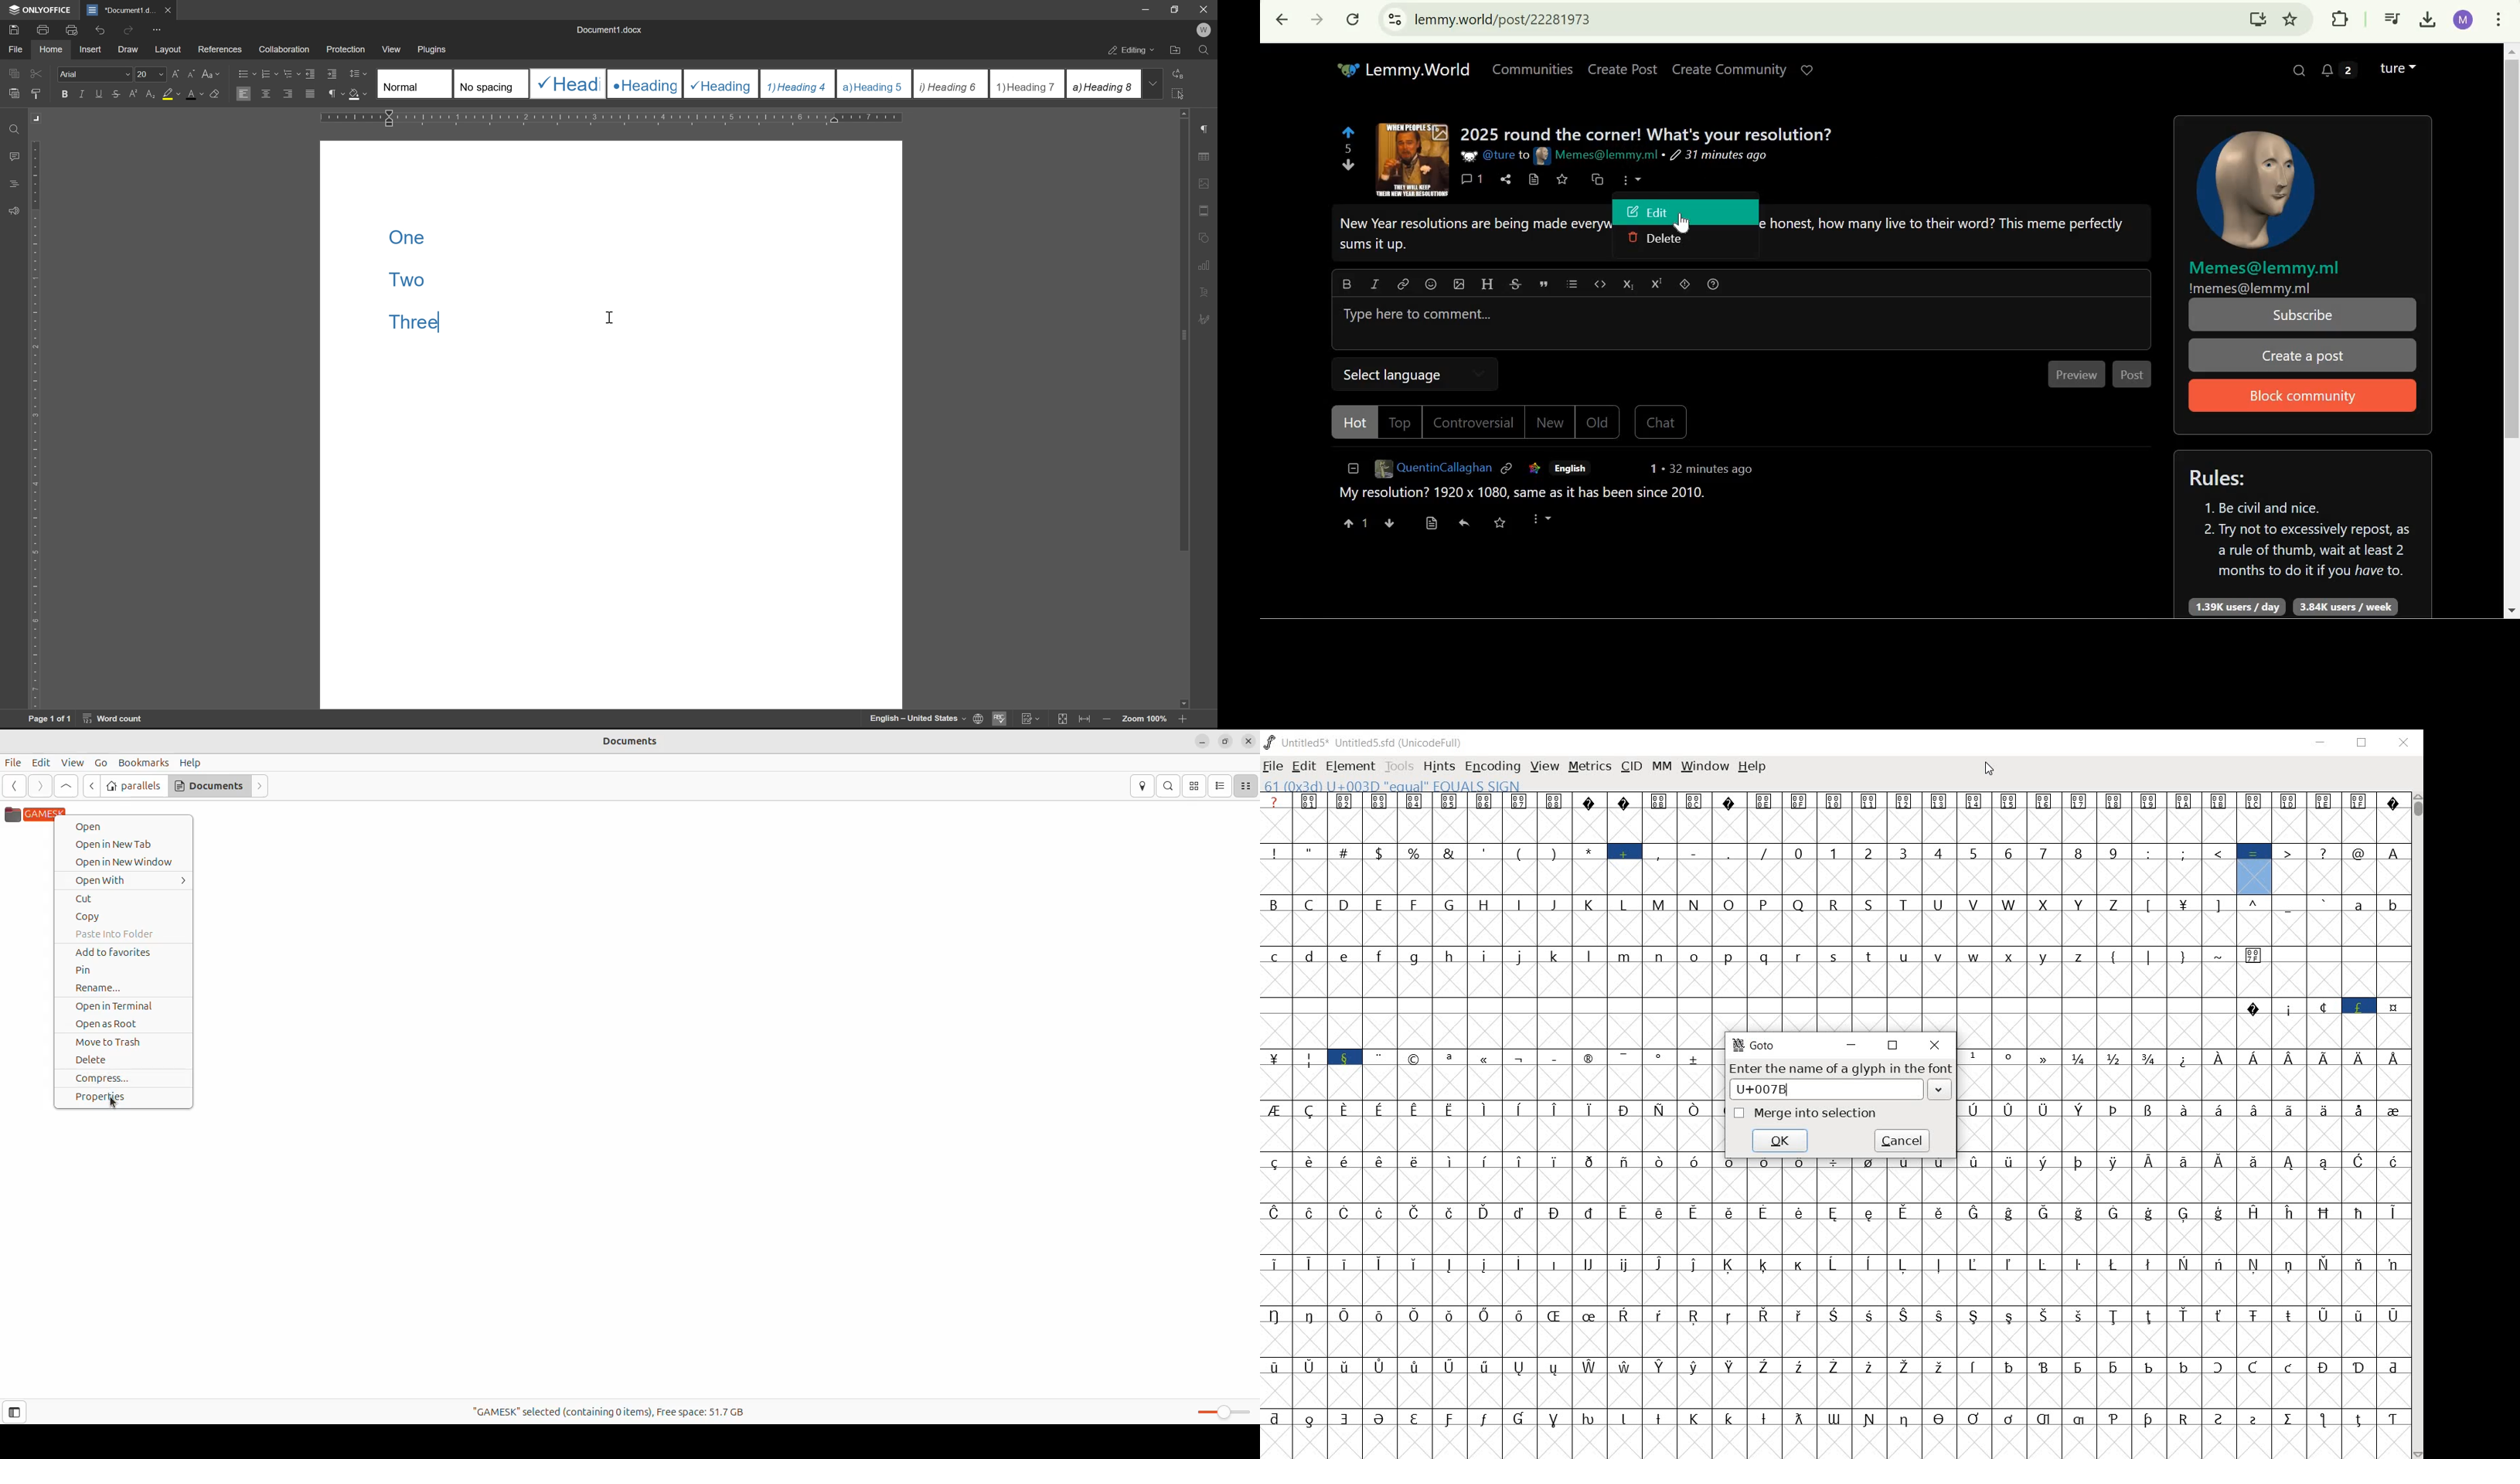 Image resolution: width=2520 pixels, height=1484 pixels. What do you see at coordinates (131, 50) in the screenshot?
I see `draw` at bounding box center [131, 50].